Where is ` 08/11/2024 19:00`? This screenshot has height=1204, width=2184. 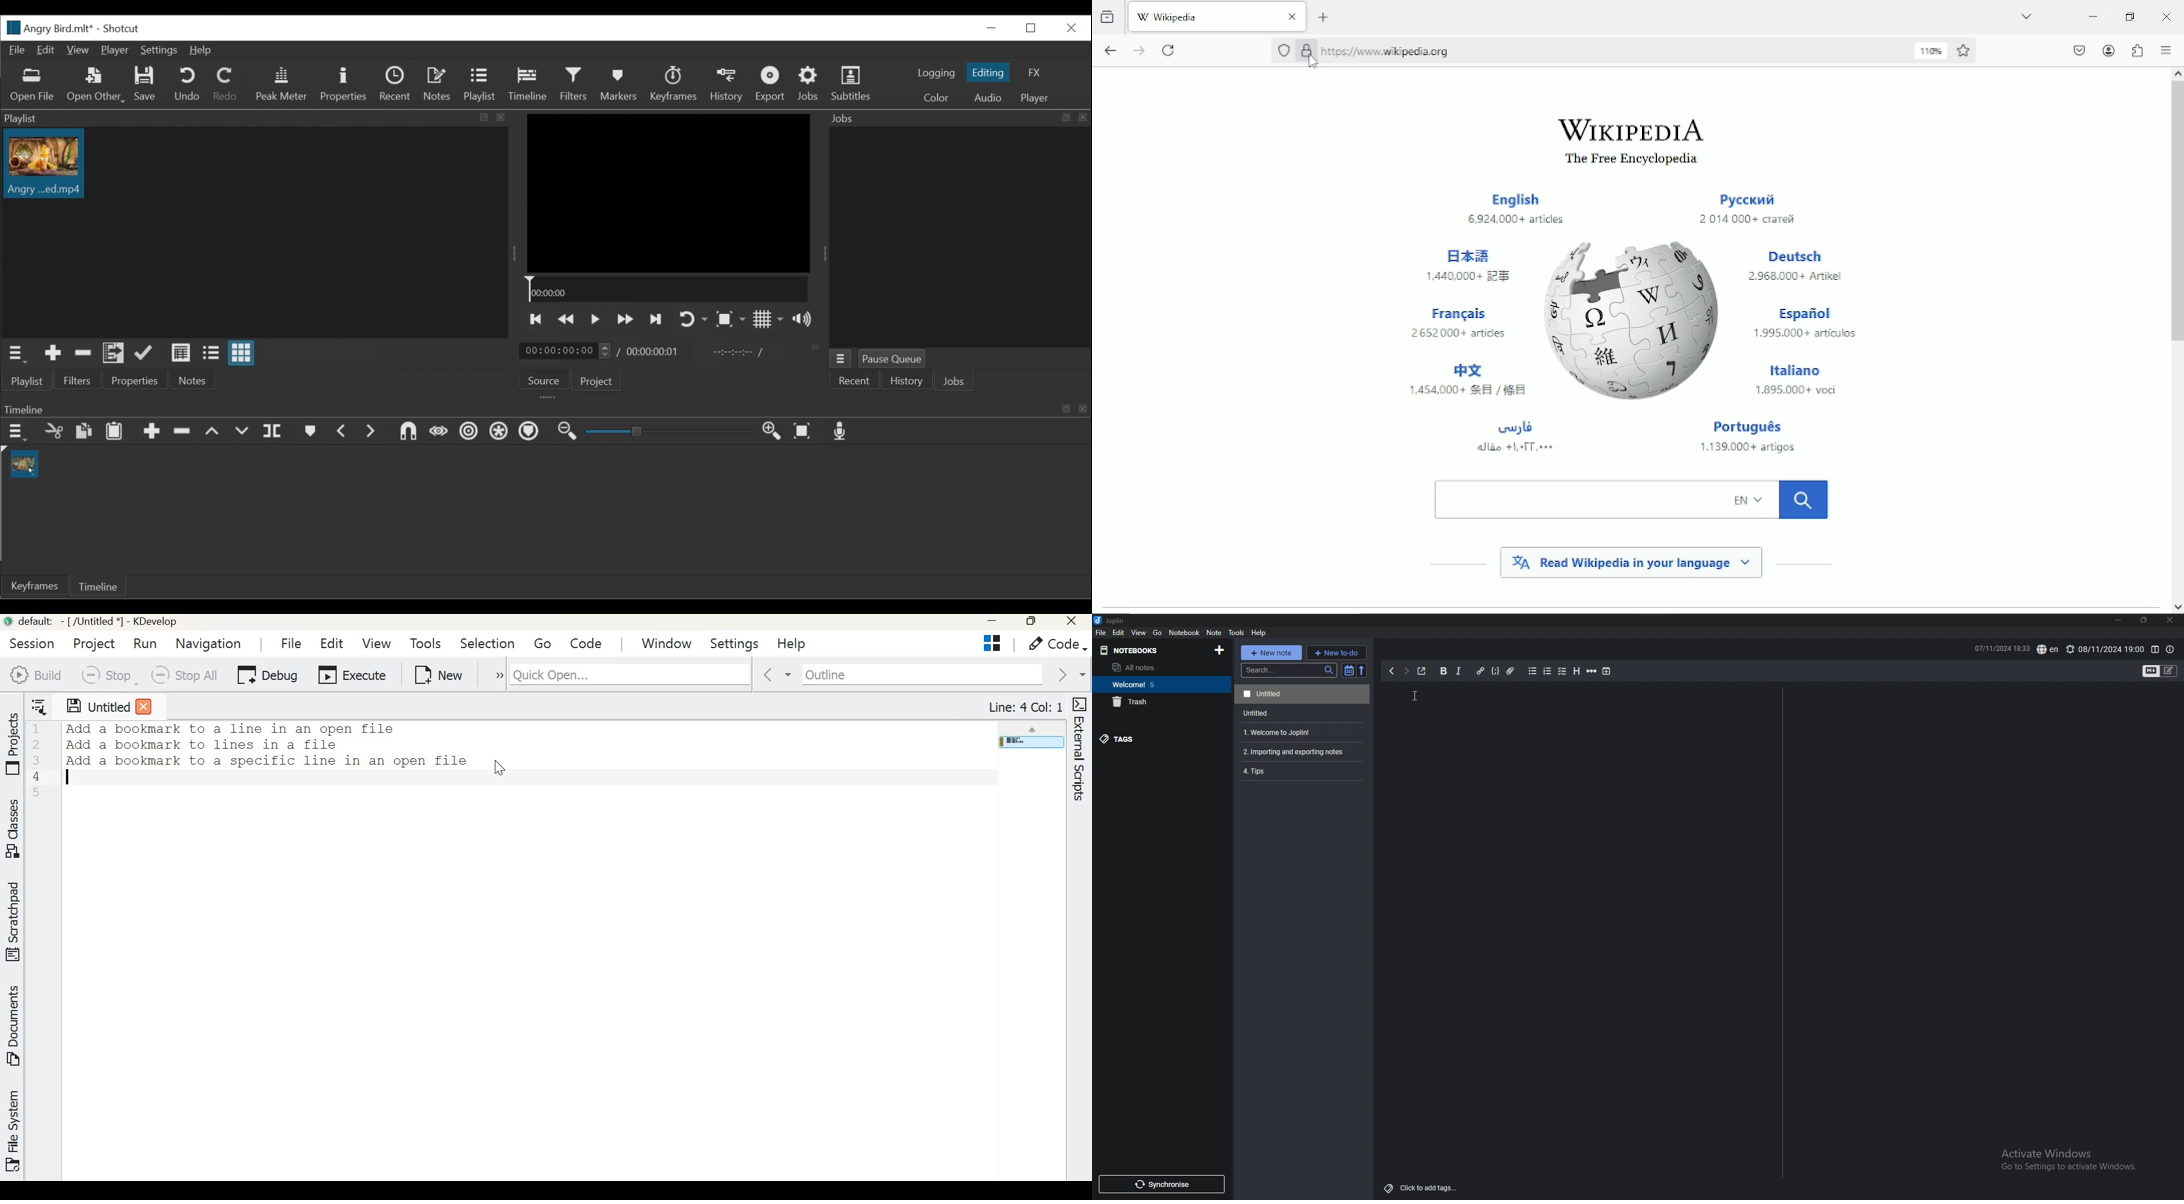
 08/11/2024 19:00 is located at coordinates (2104, 649).